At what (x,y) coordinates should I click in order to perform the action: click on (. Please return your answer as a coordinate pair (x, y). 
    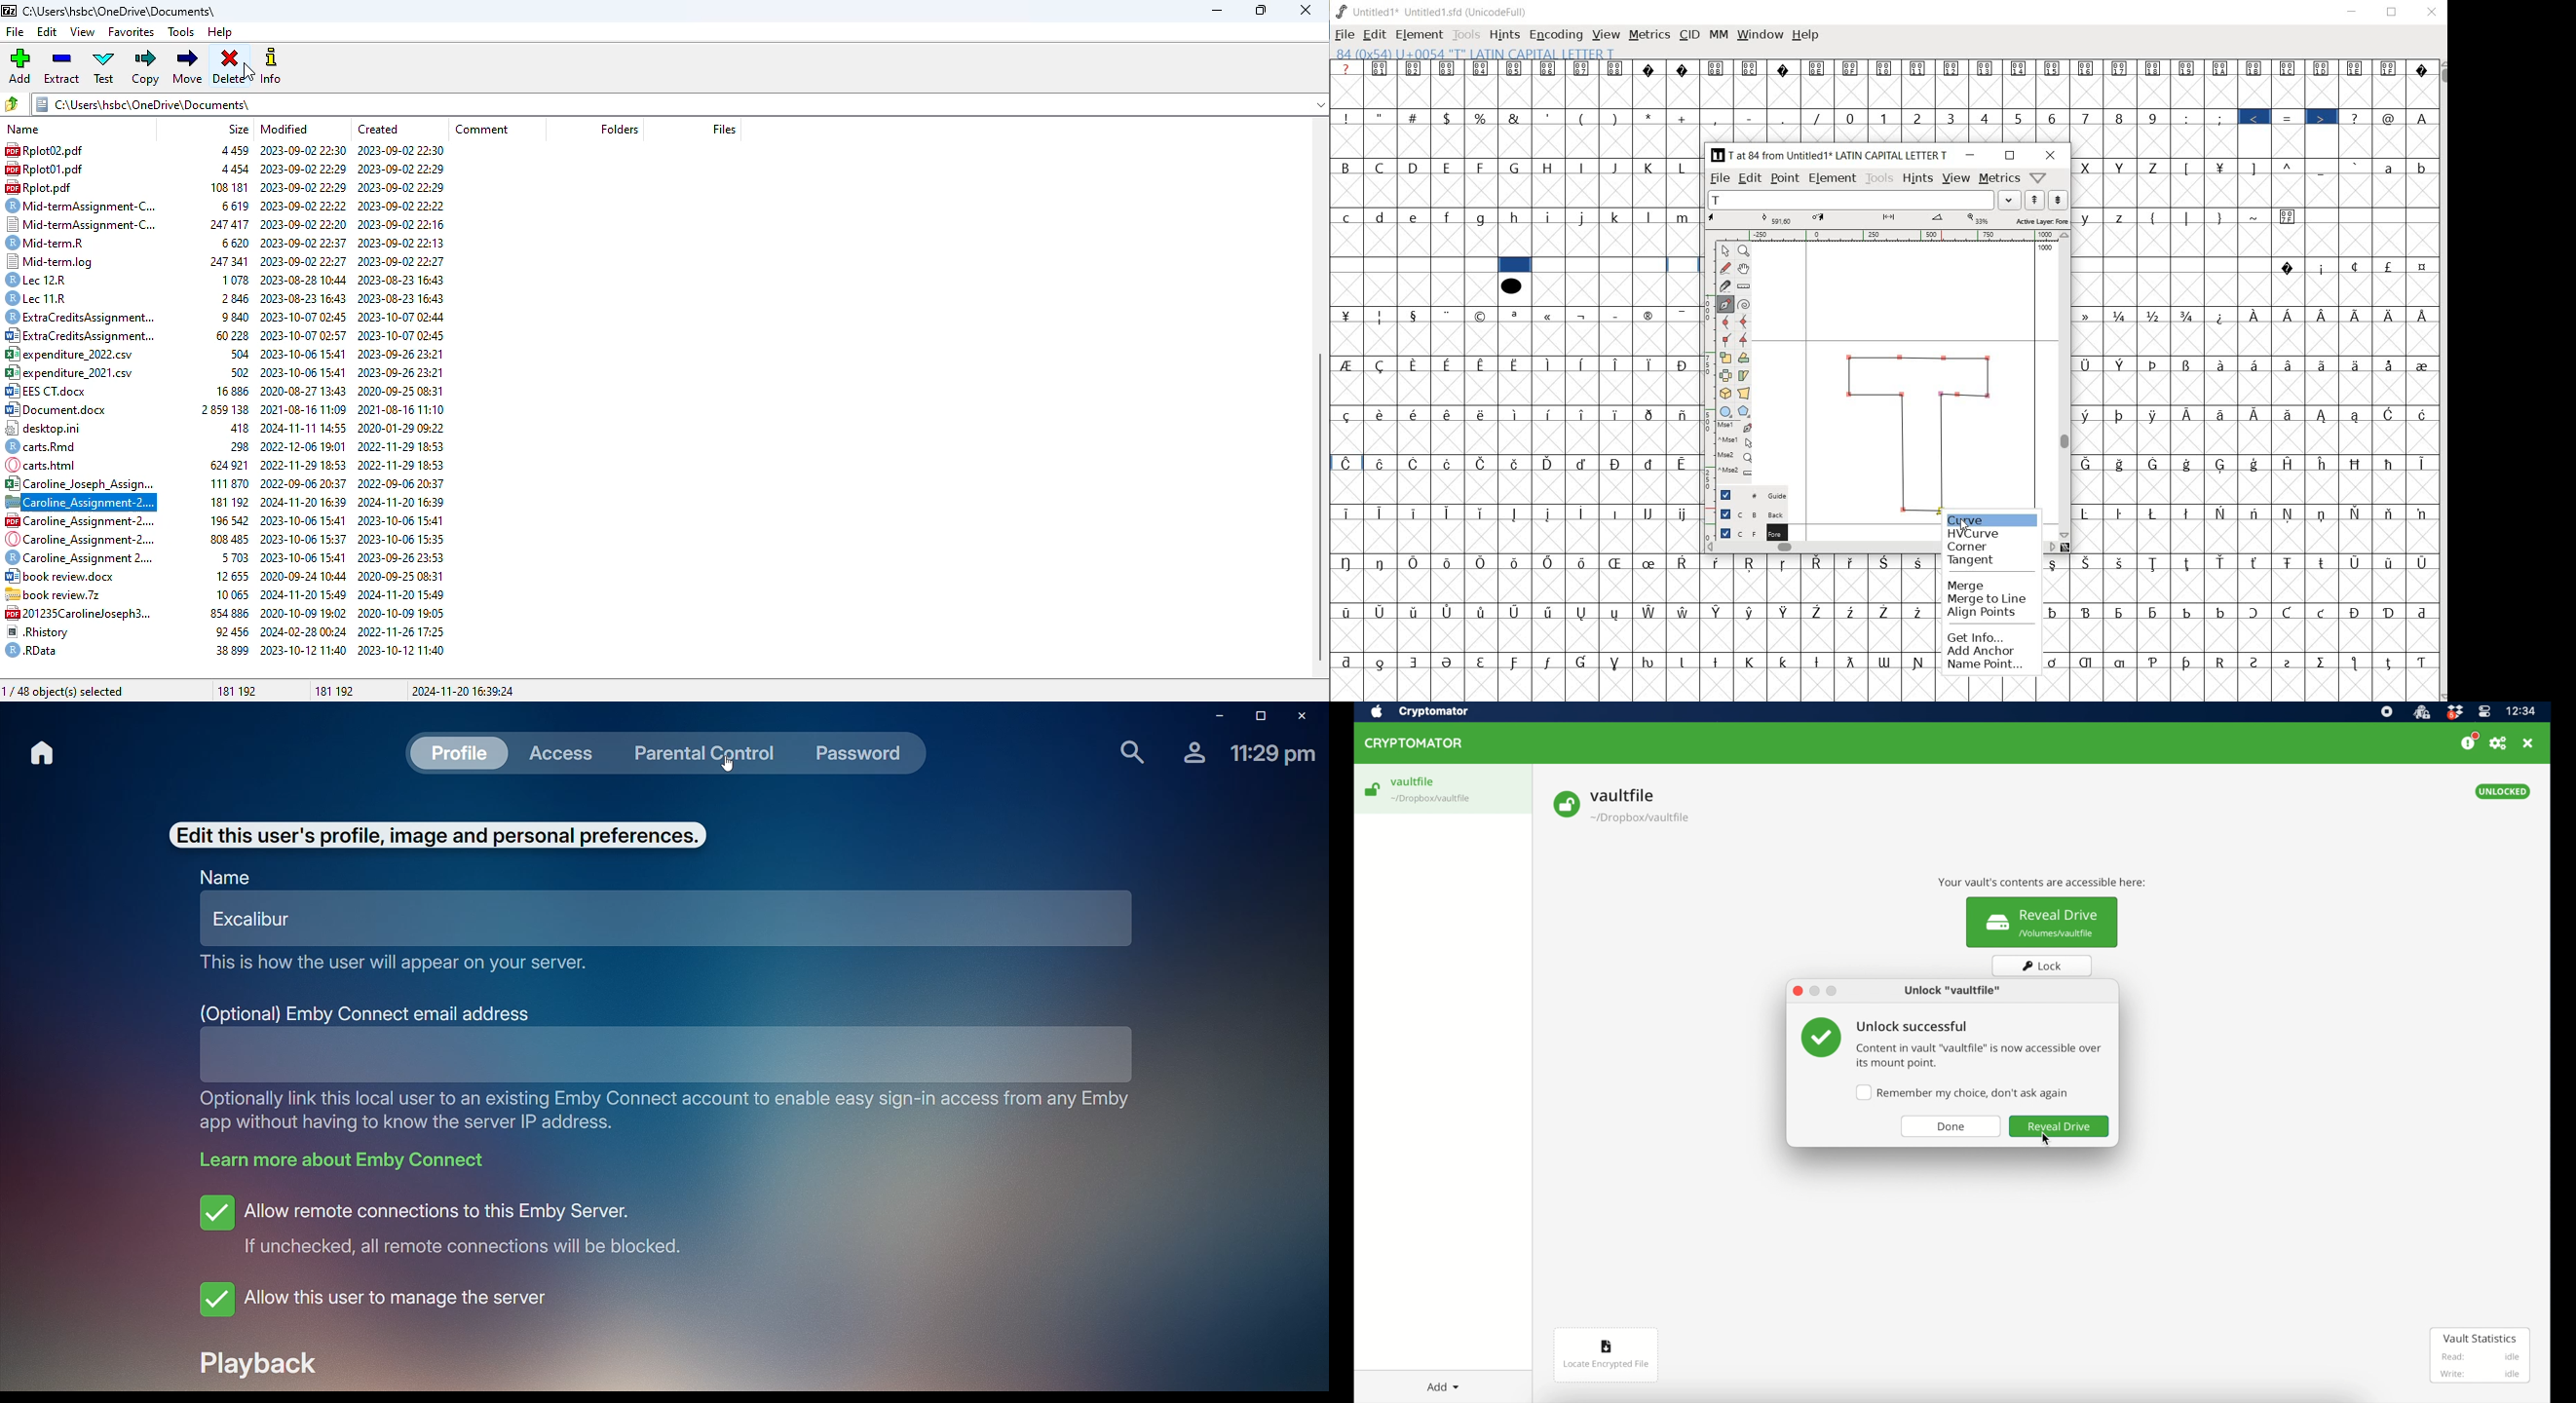
    Looking at the image, I should click on (1583, 117).